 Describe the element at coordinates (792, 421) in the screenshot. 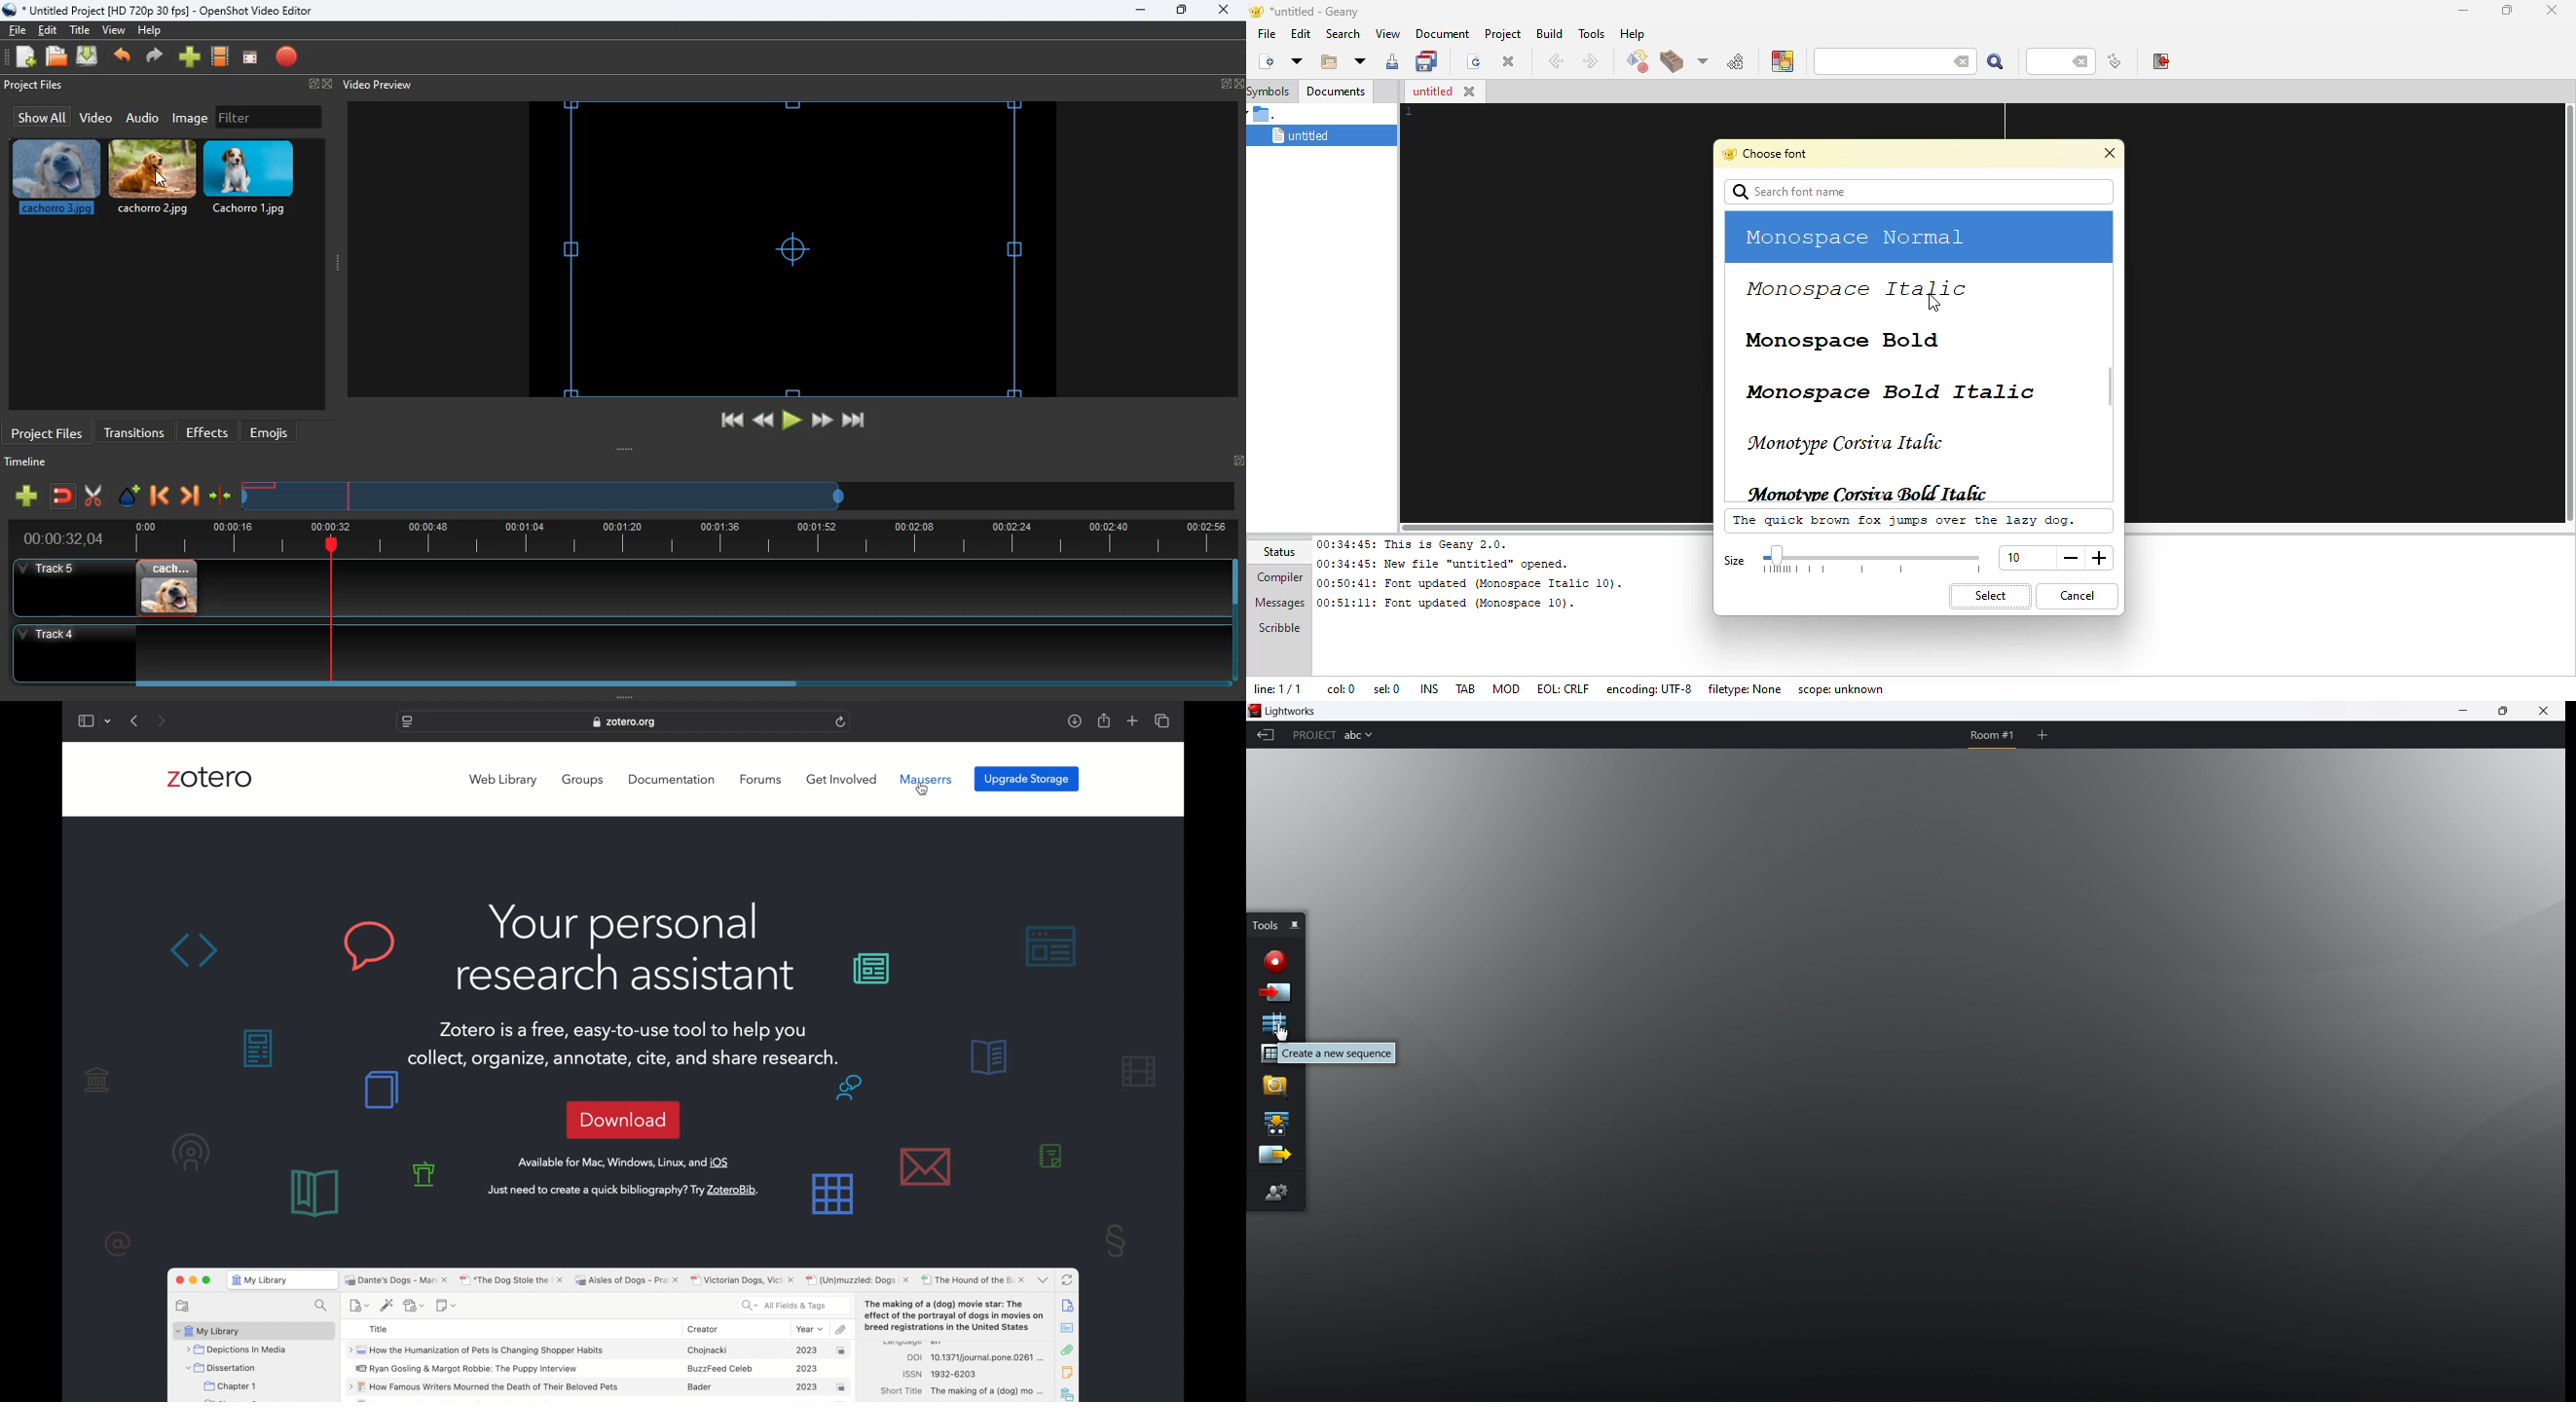

I see `play` at that location.